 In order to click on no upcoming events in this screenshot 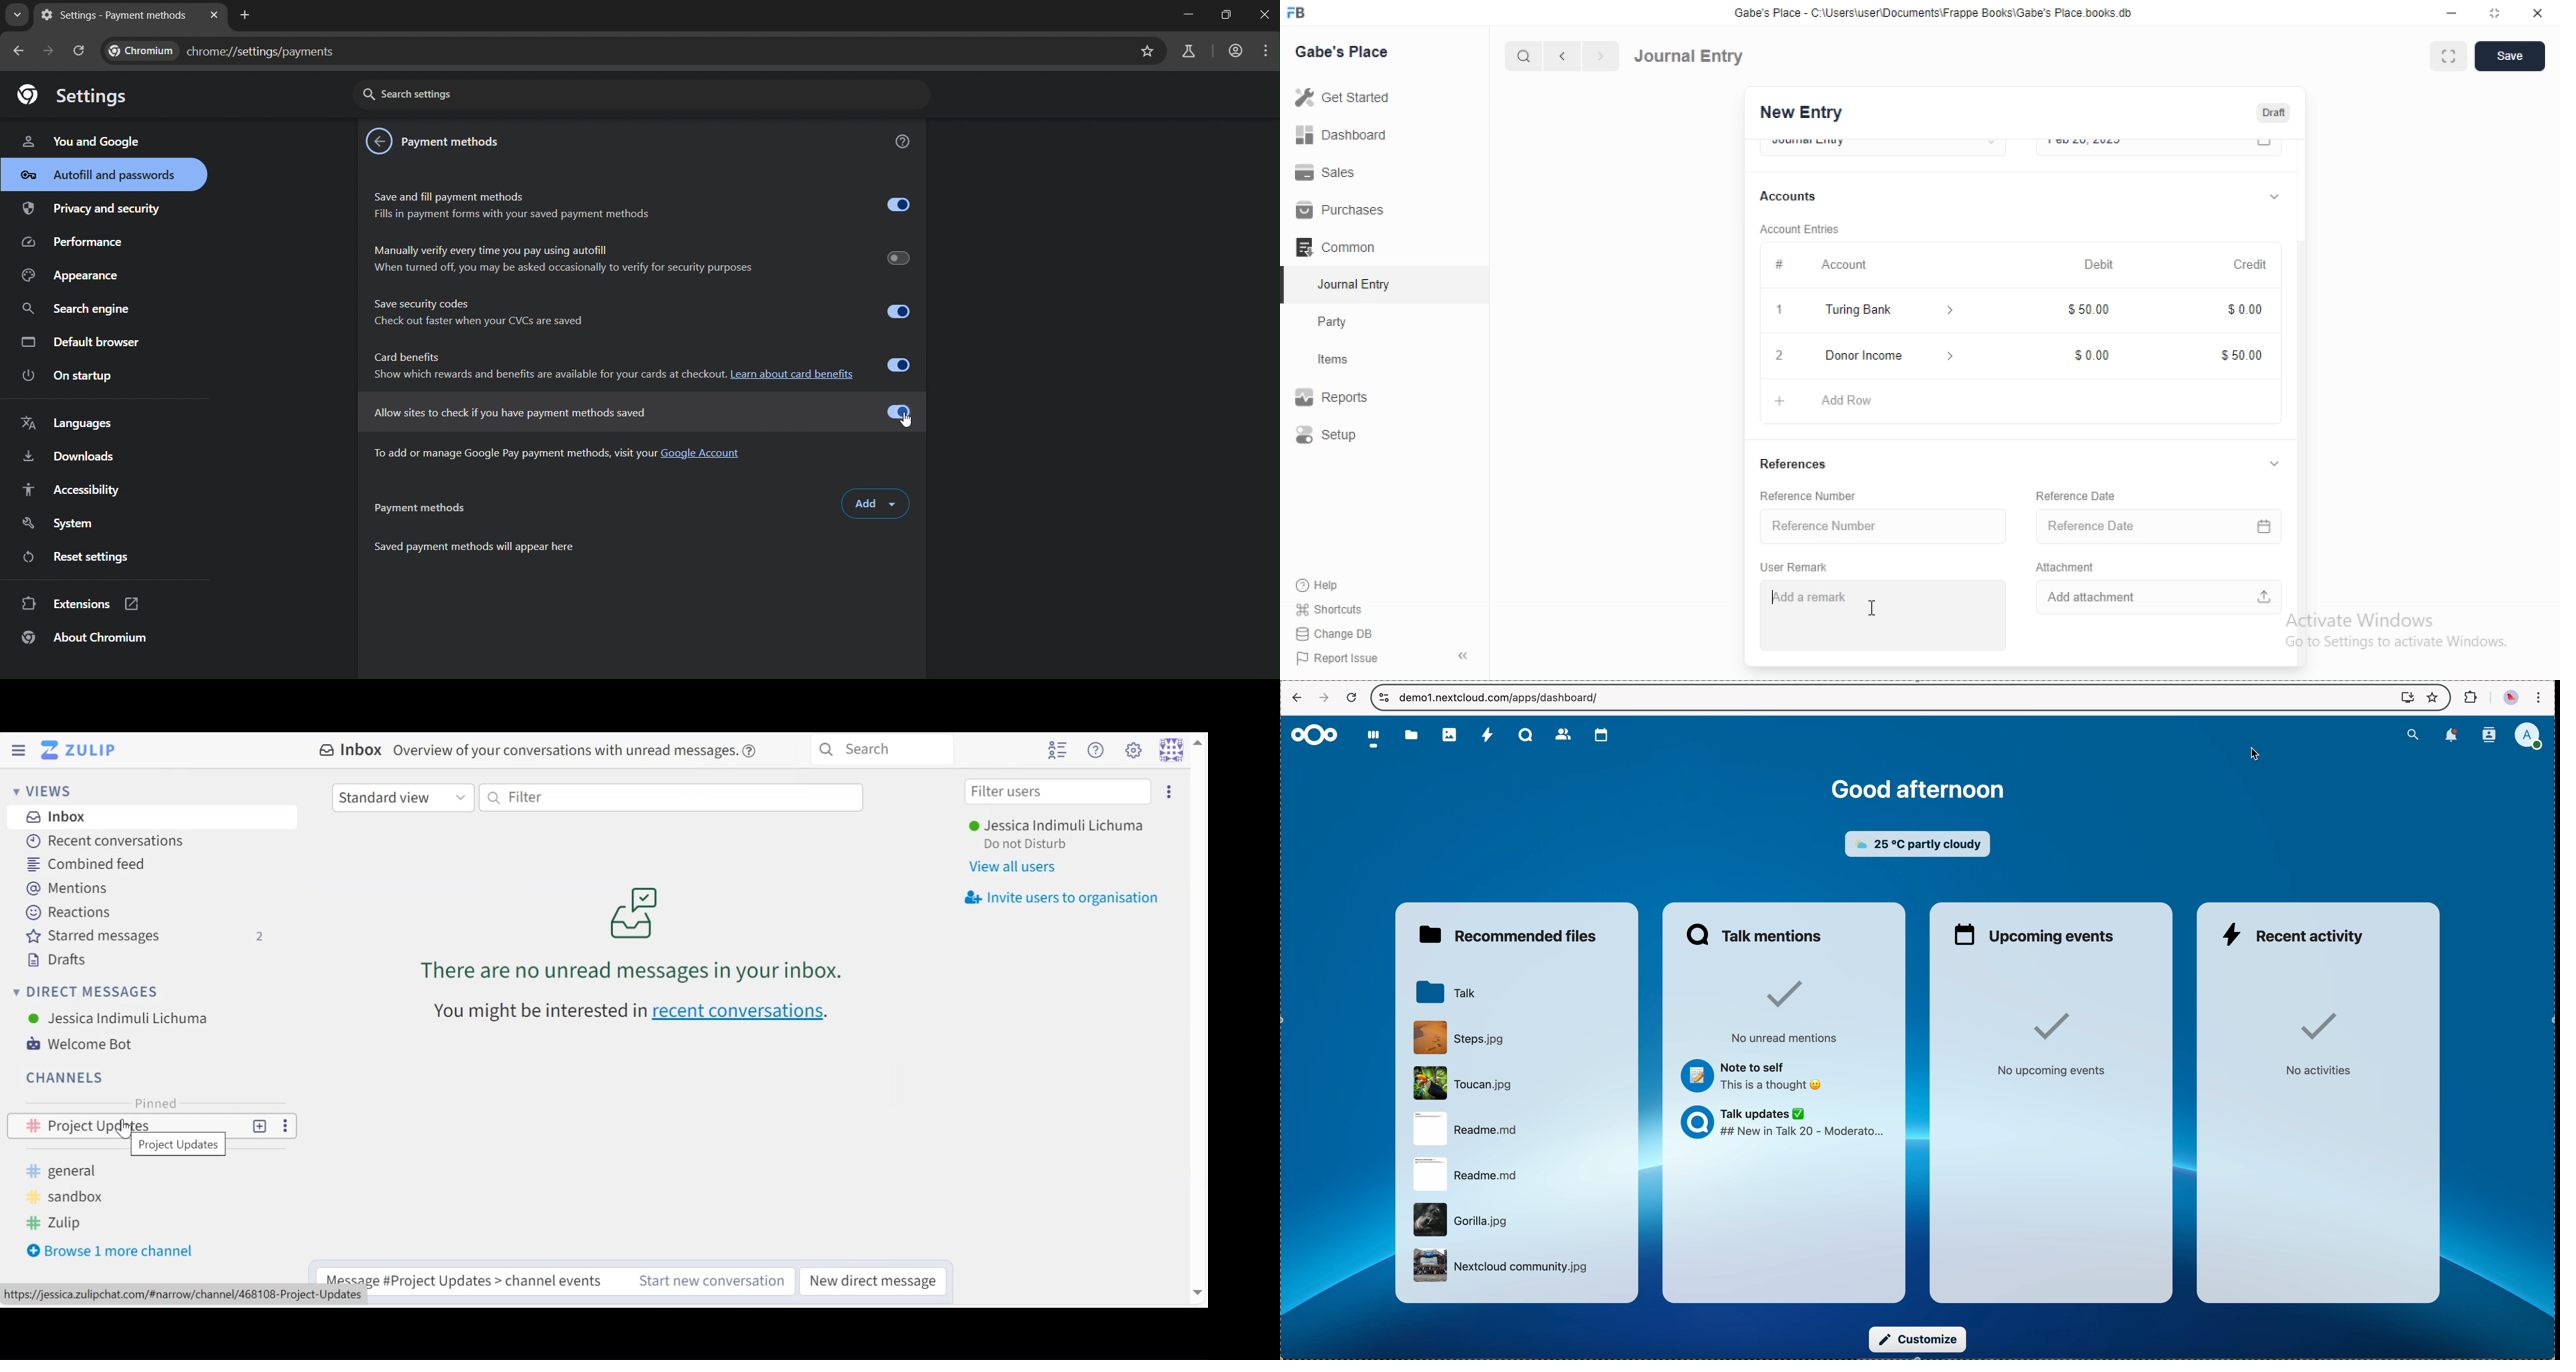, I will do `click(2050, 1046)`.